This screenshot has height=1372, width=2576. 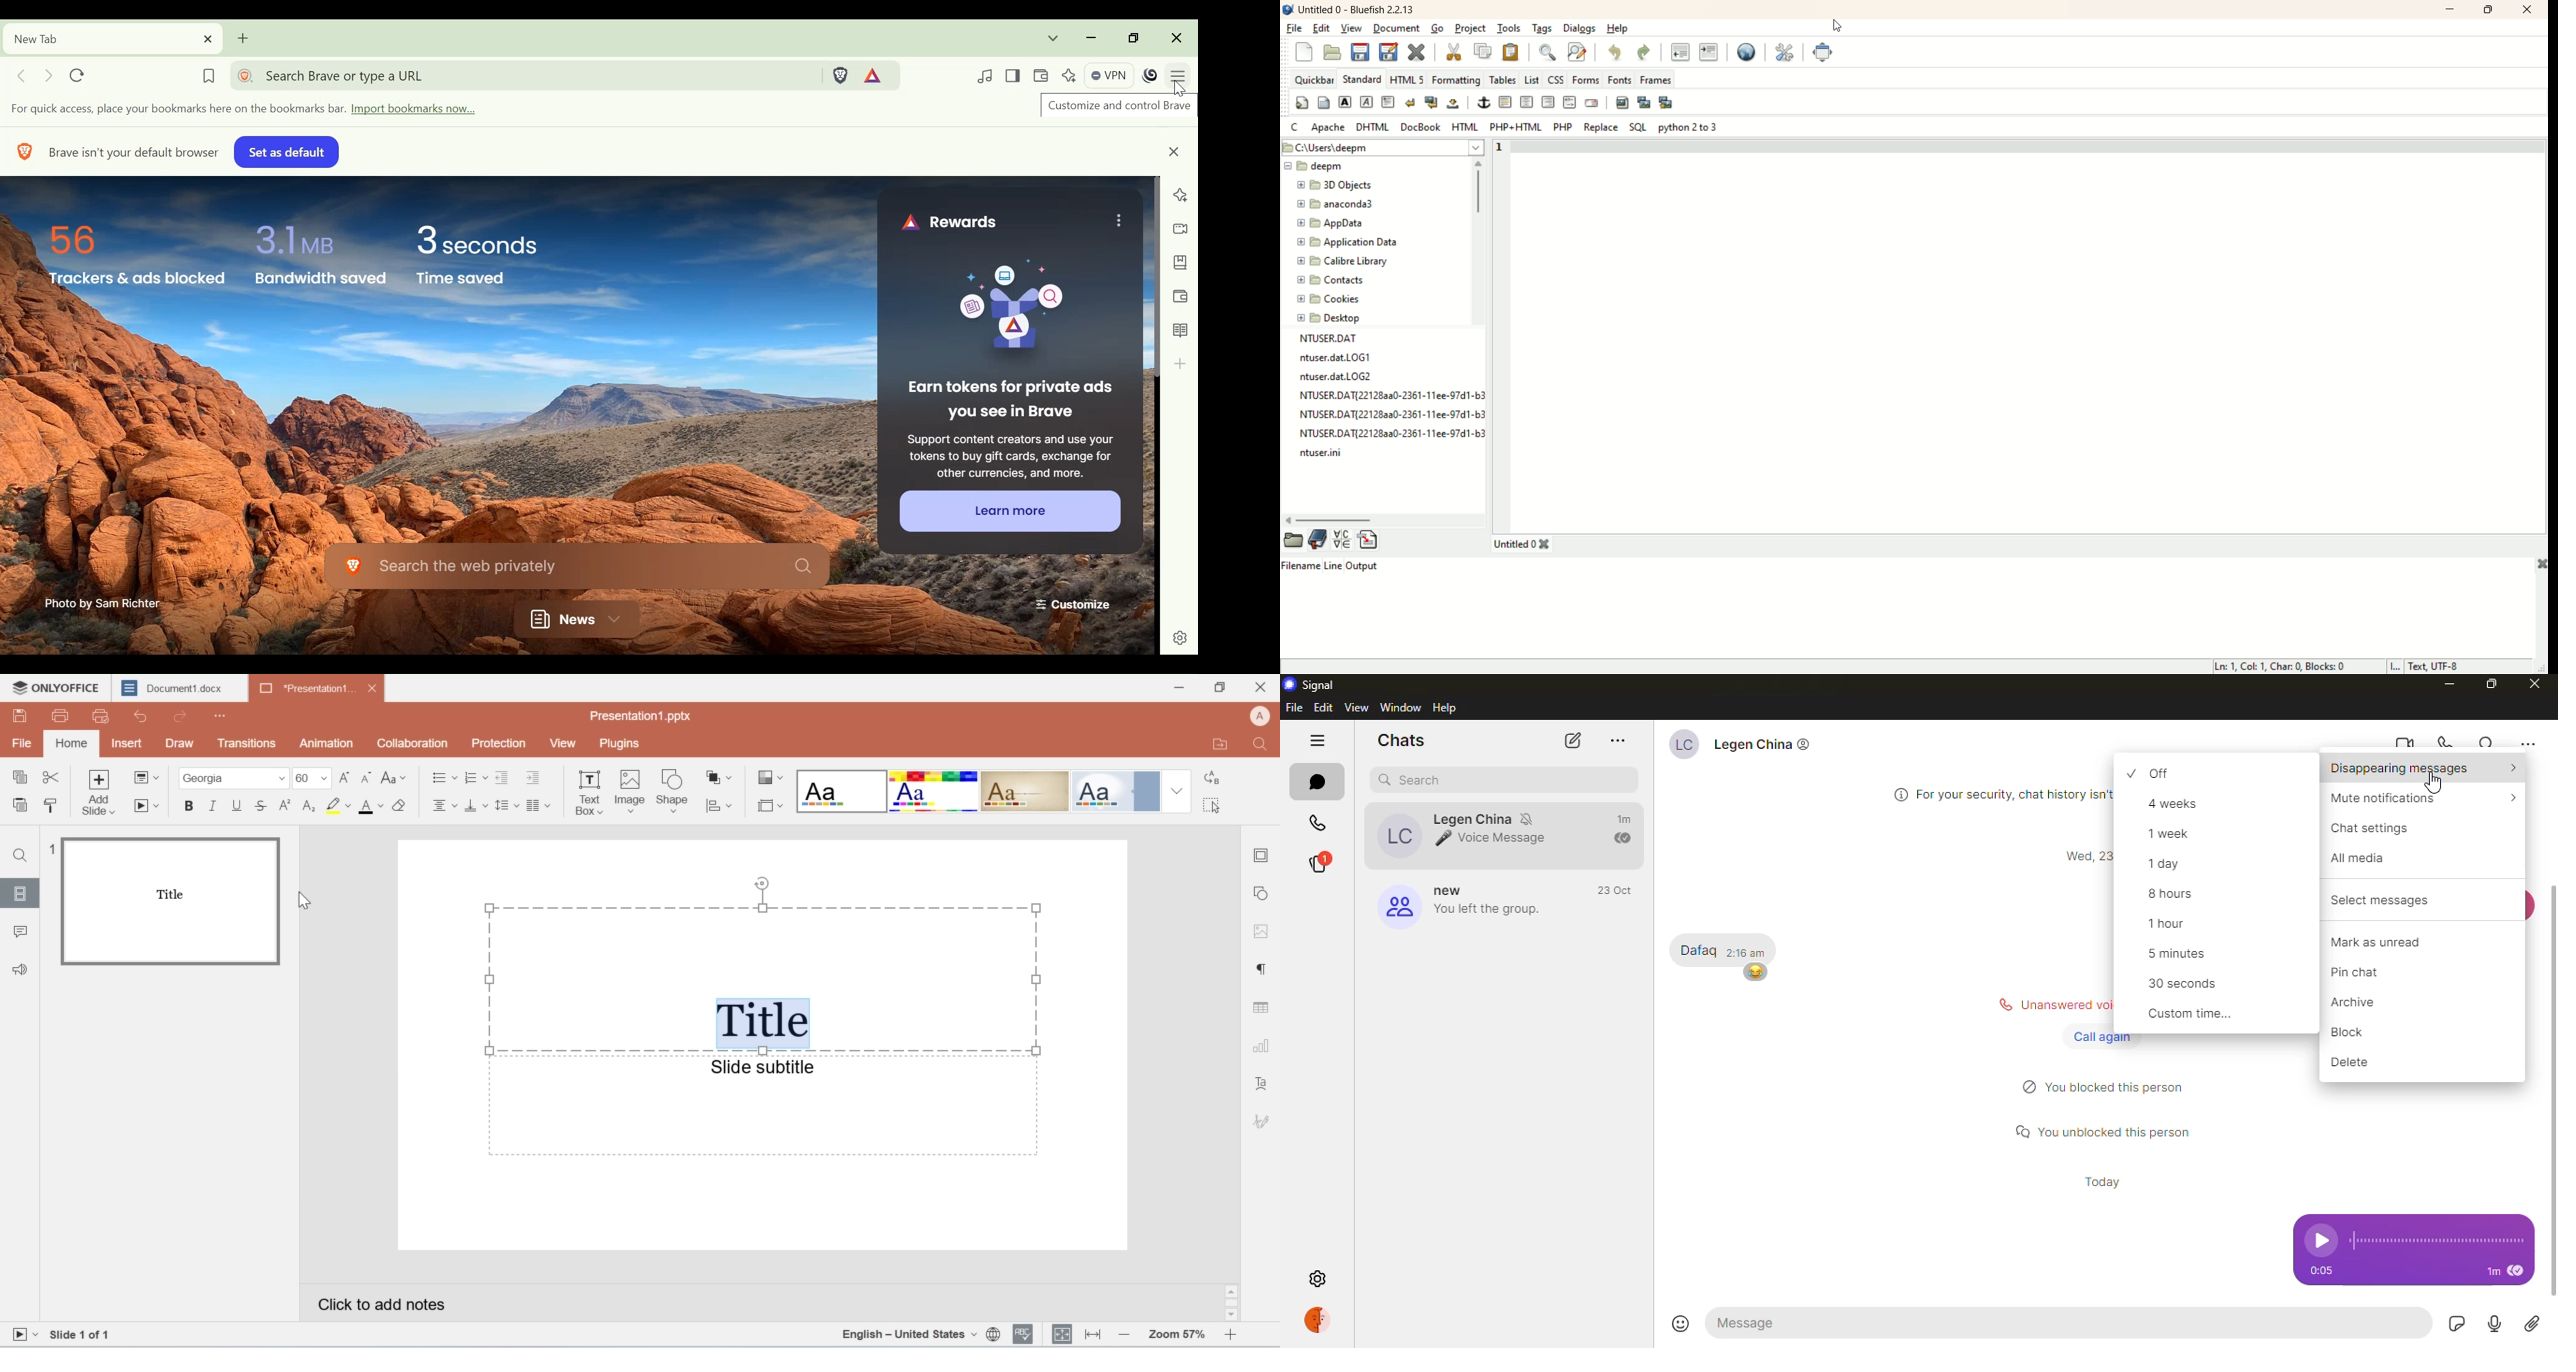 What do you see at coordinates (1259, 1049) in the screenshot?
I see `graph settings` at bounding box center [1259, 1049].